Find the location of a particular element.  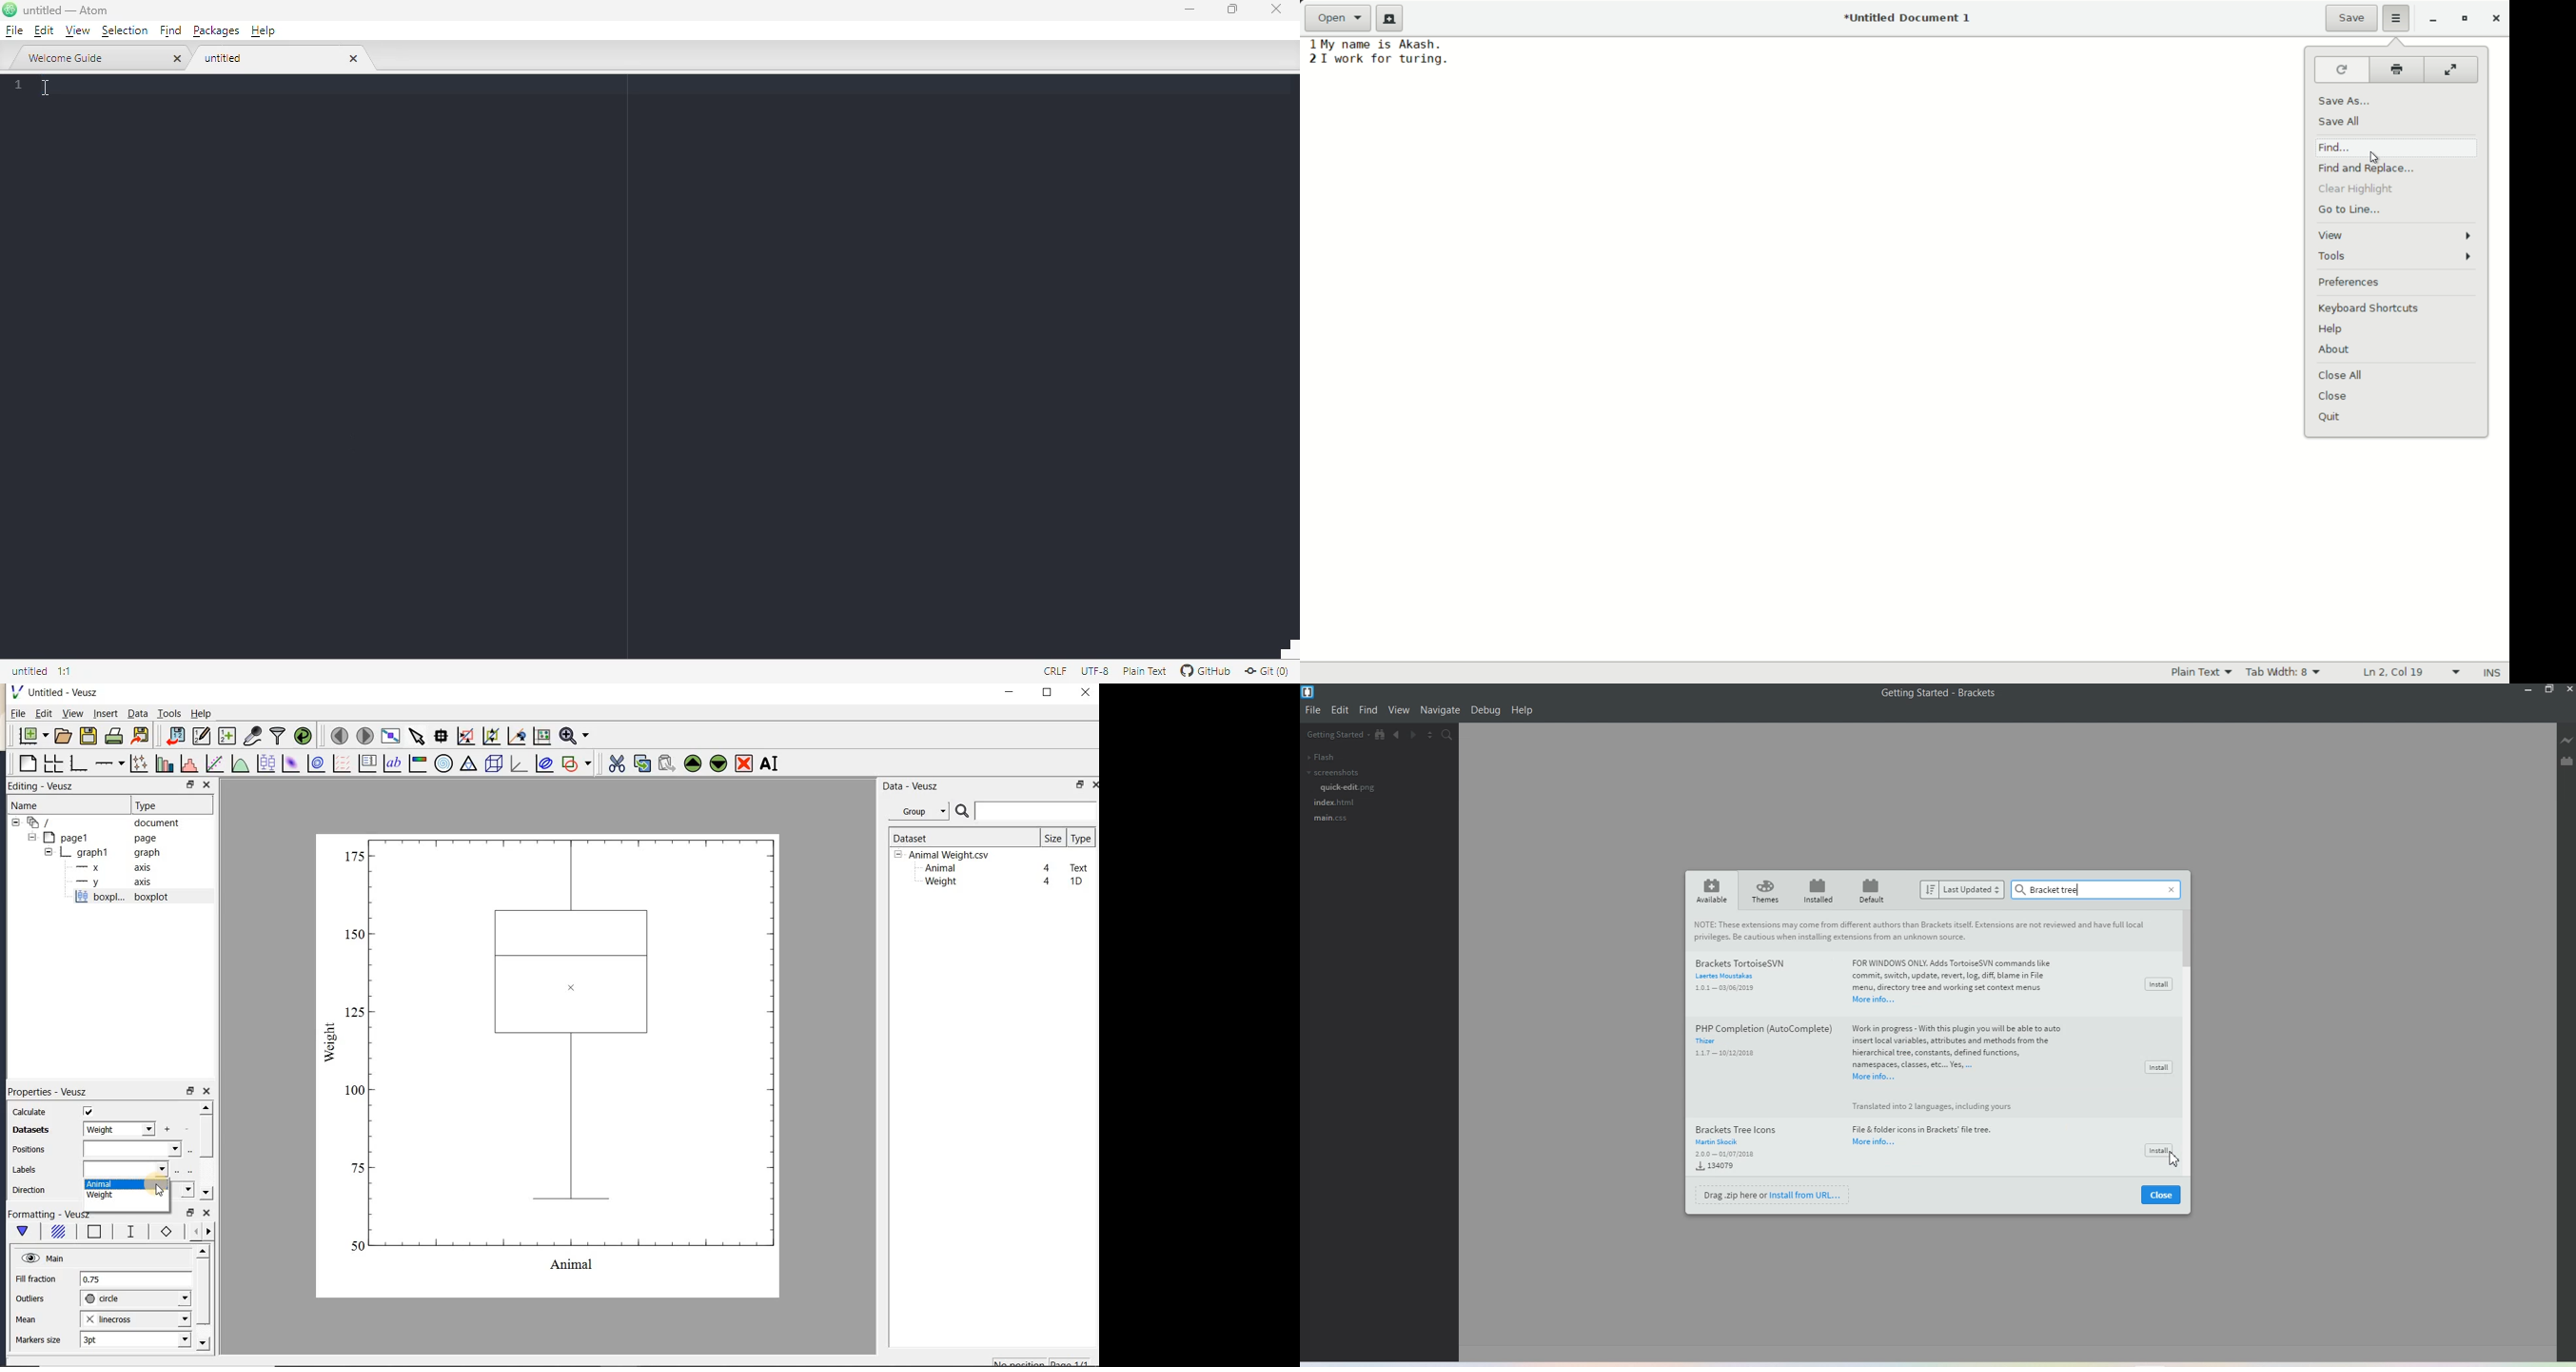

plot a function is located at coordinates (240, 765).